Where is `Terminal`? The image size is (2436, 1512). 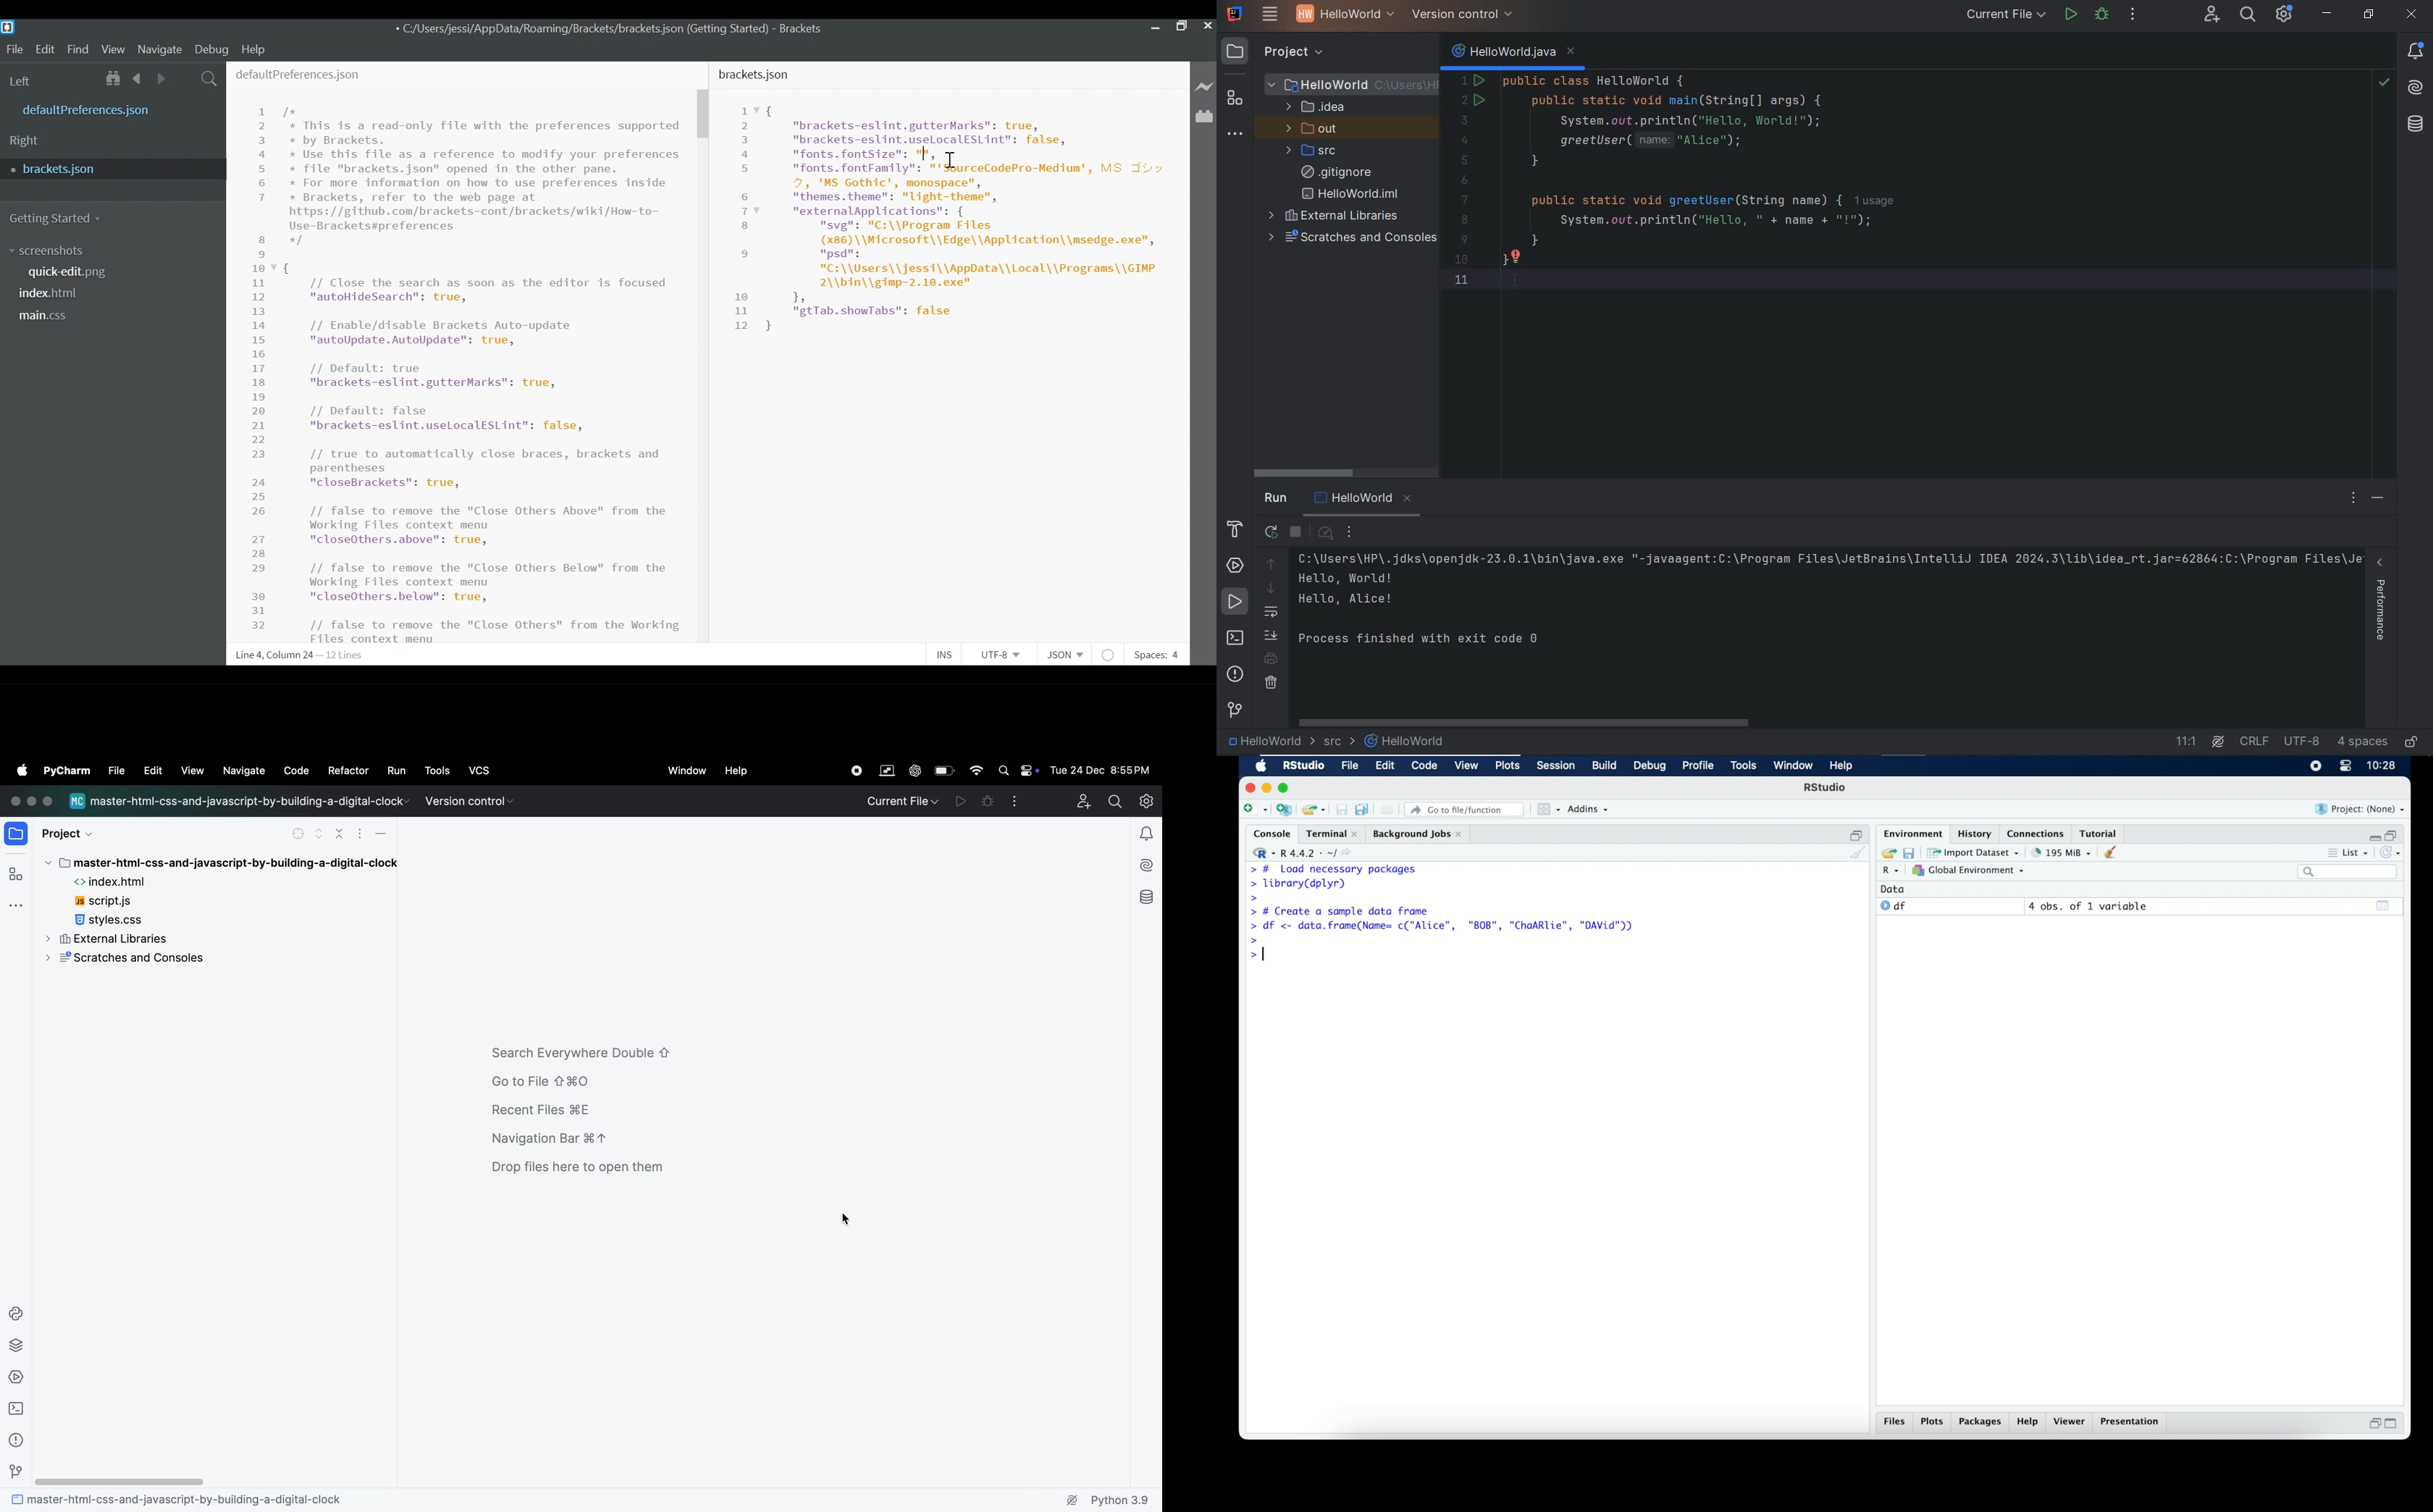 Terminal is located at coordinates (1328, 833).